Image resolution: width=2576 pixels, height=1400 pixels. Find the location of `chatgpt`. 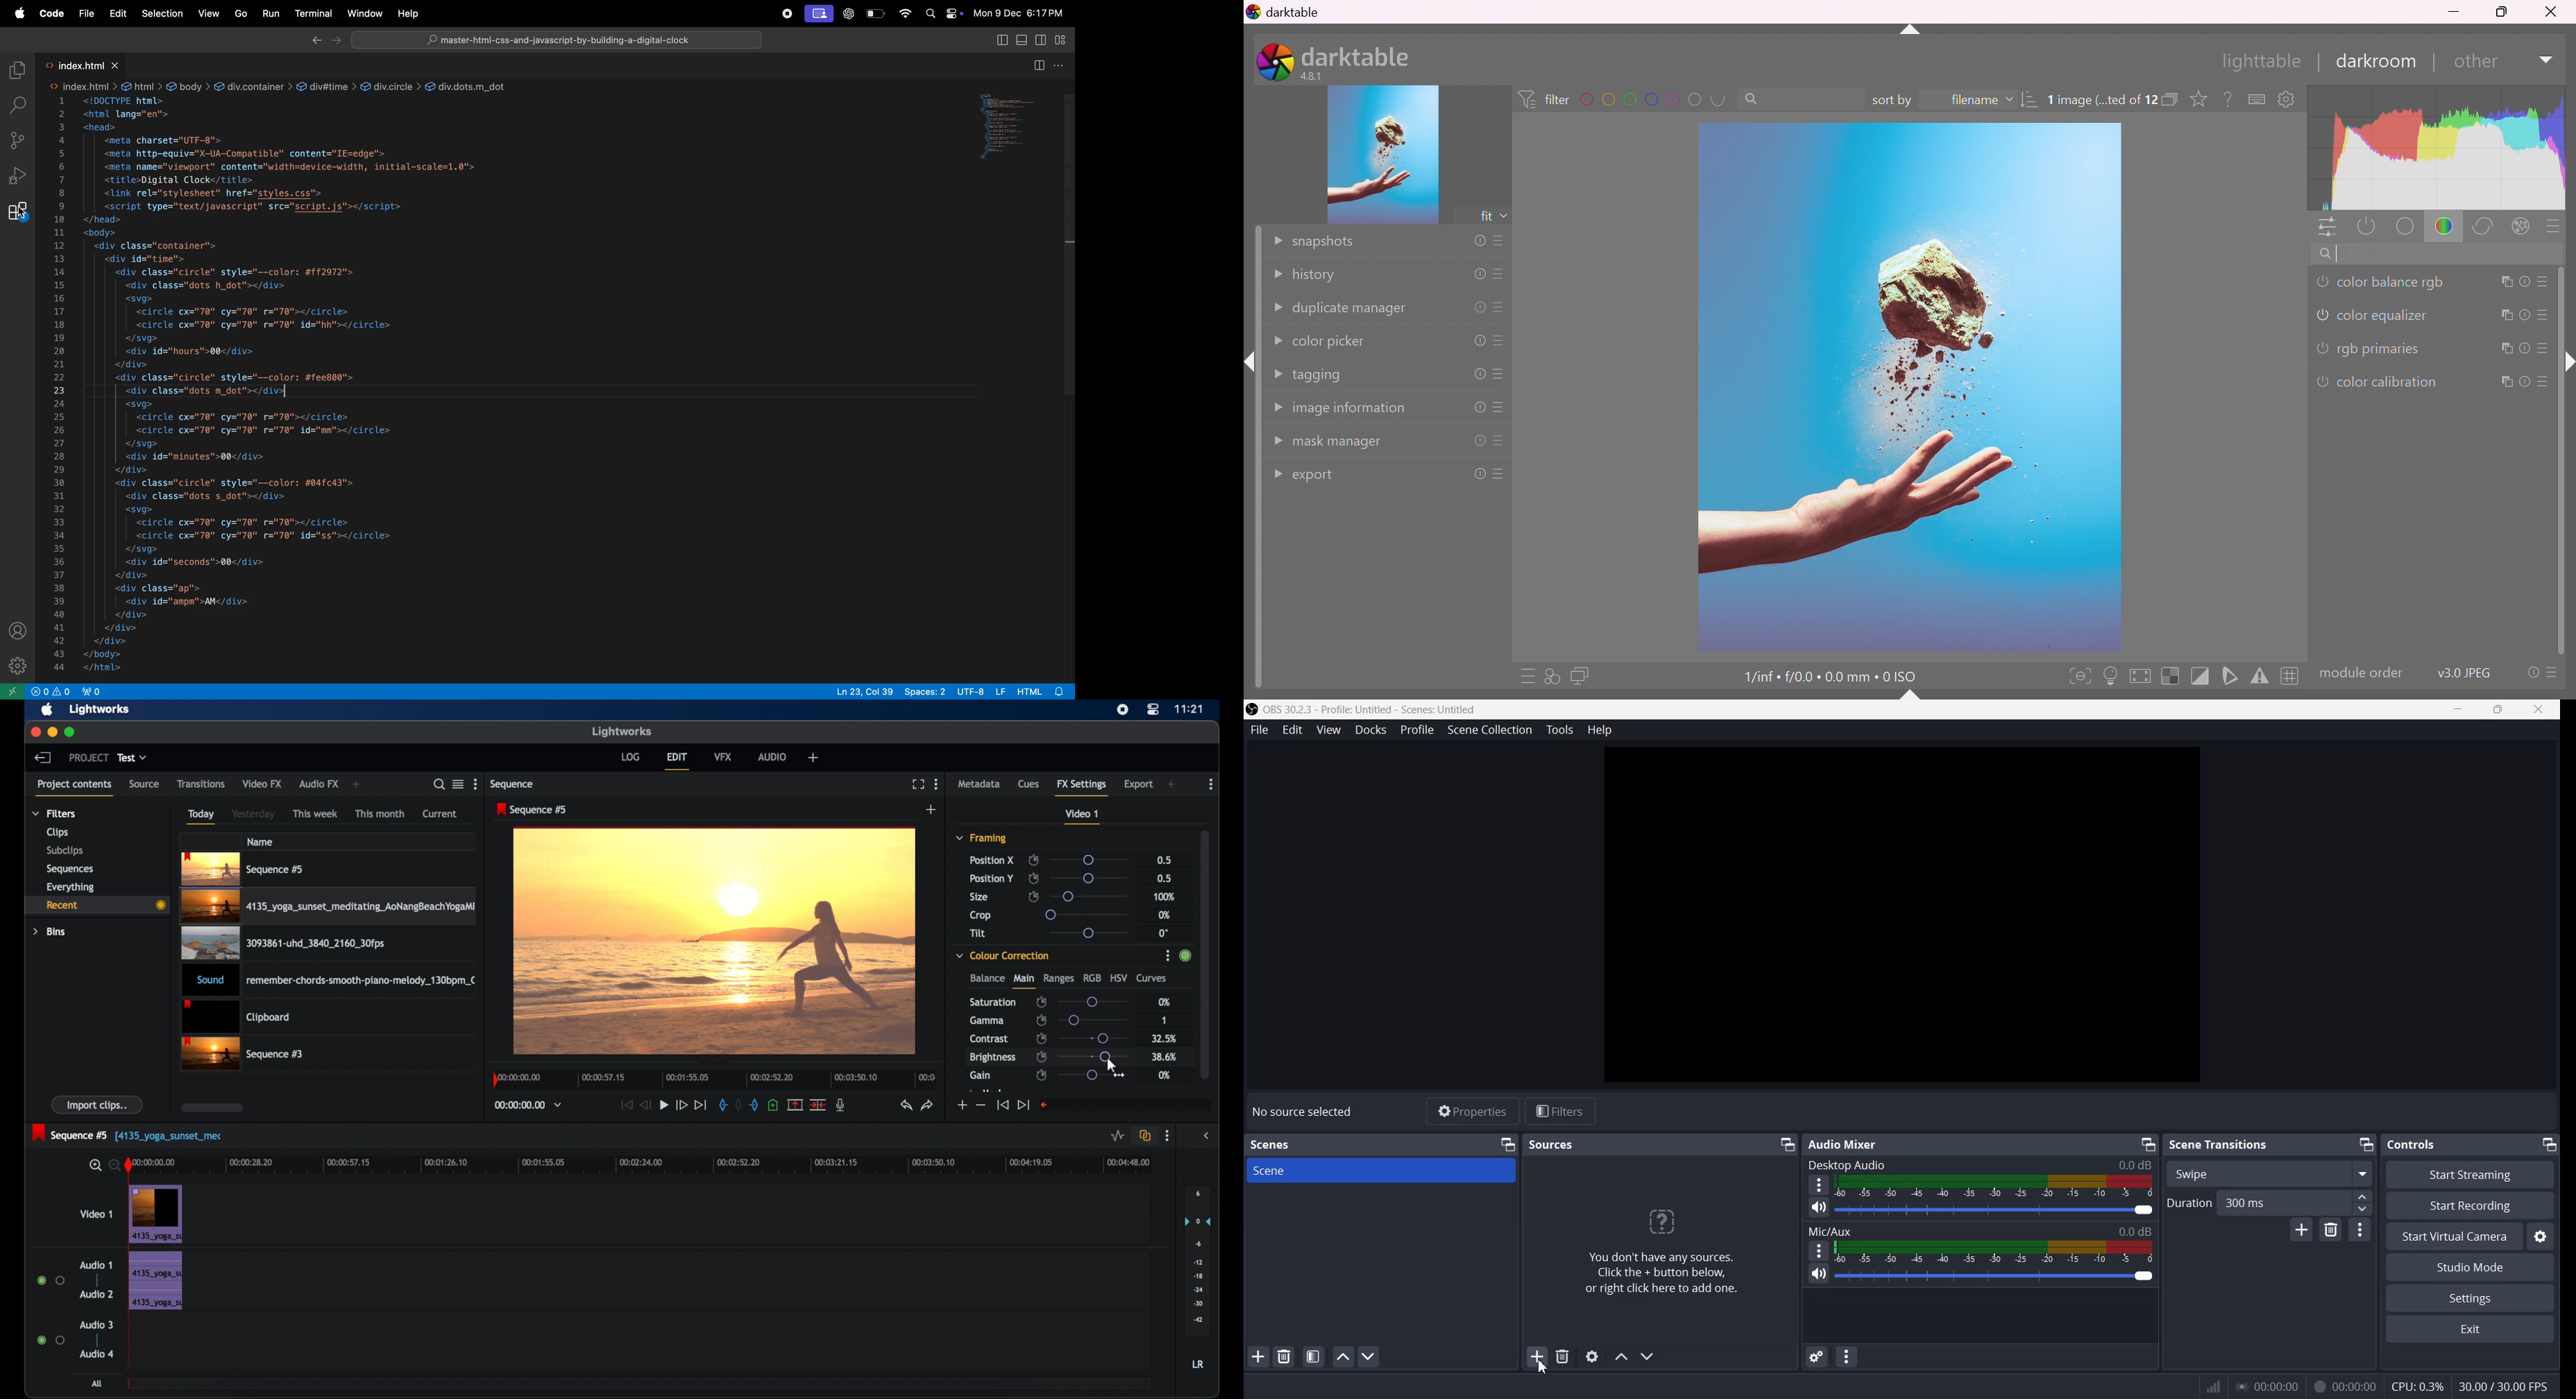

chatgpt is located at coordinates (850, 15).